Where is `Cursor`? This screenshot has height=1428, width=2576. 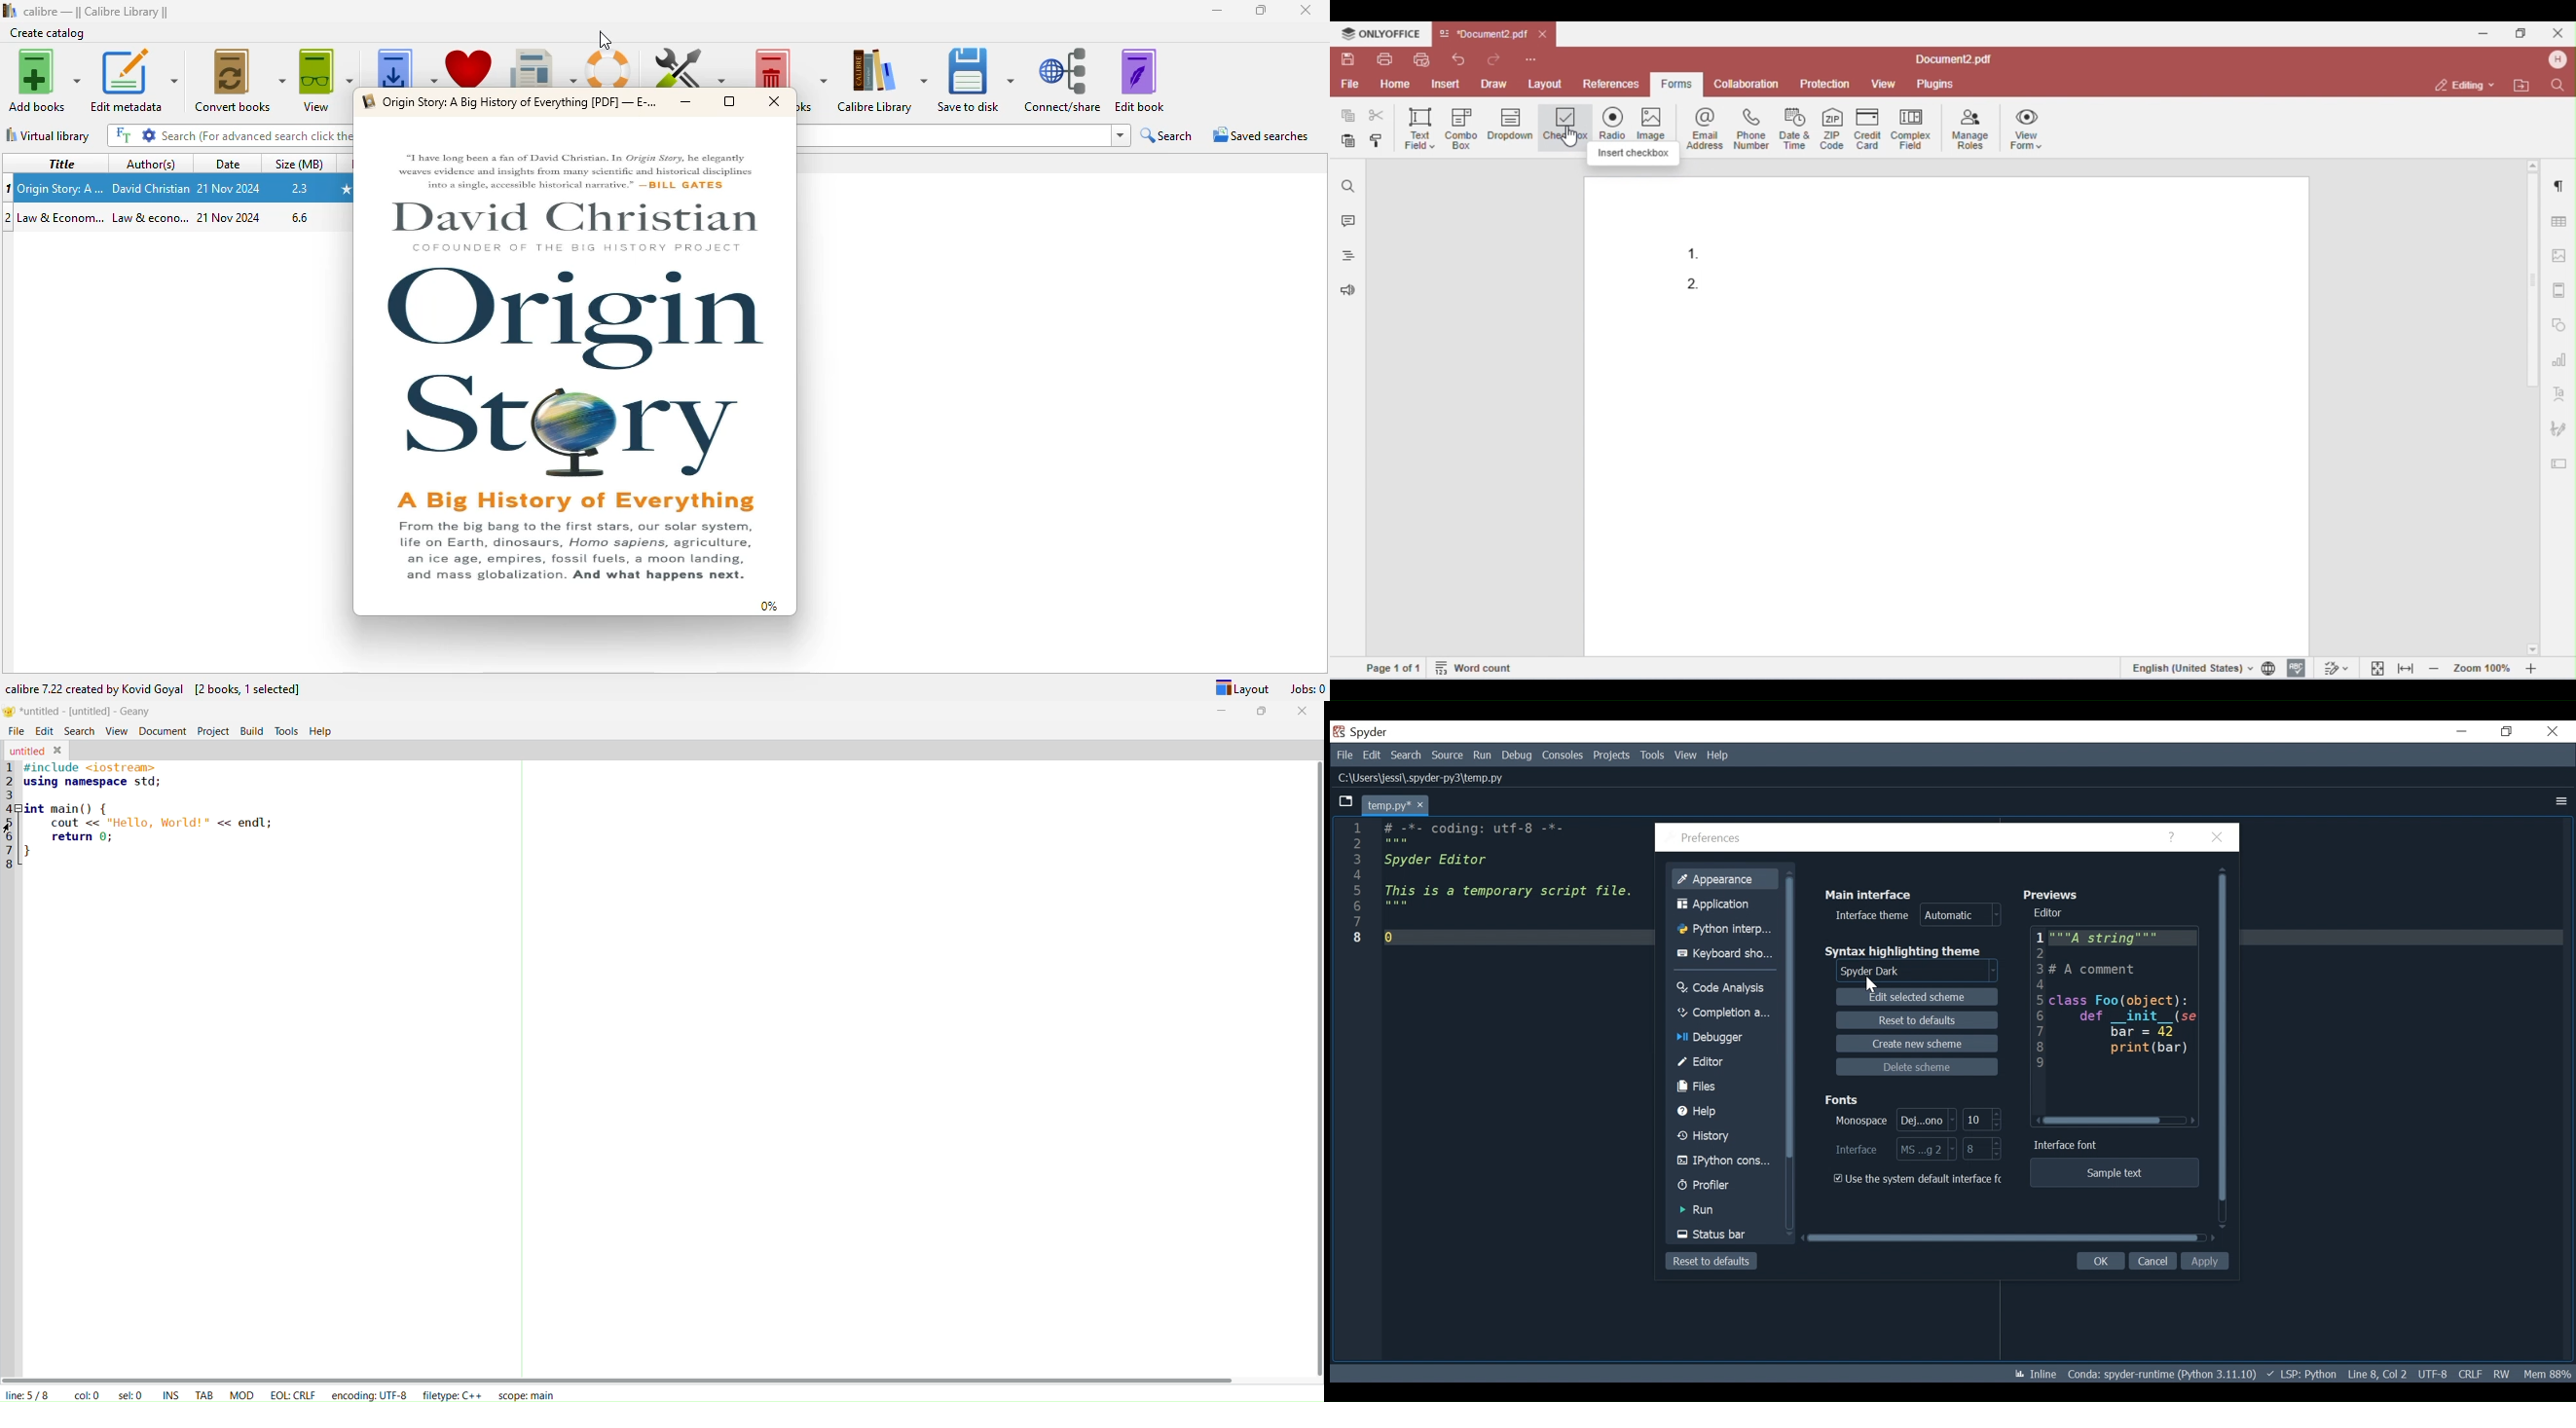 Cursor is located at coordinates (1872, 985).